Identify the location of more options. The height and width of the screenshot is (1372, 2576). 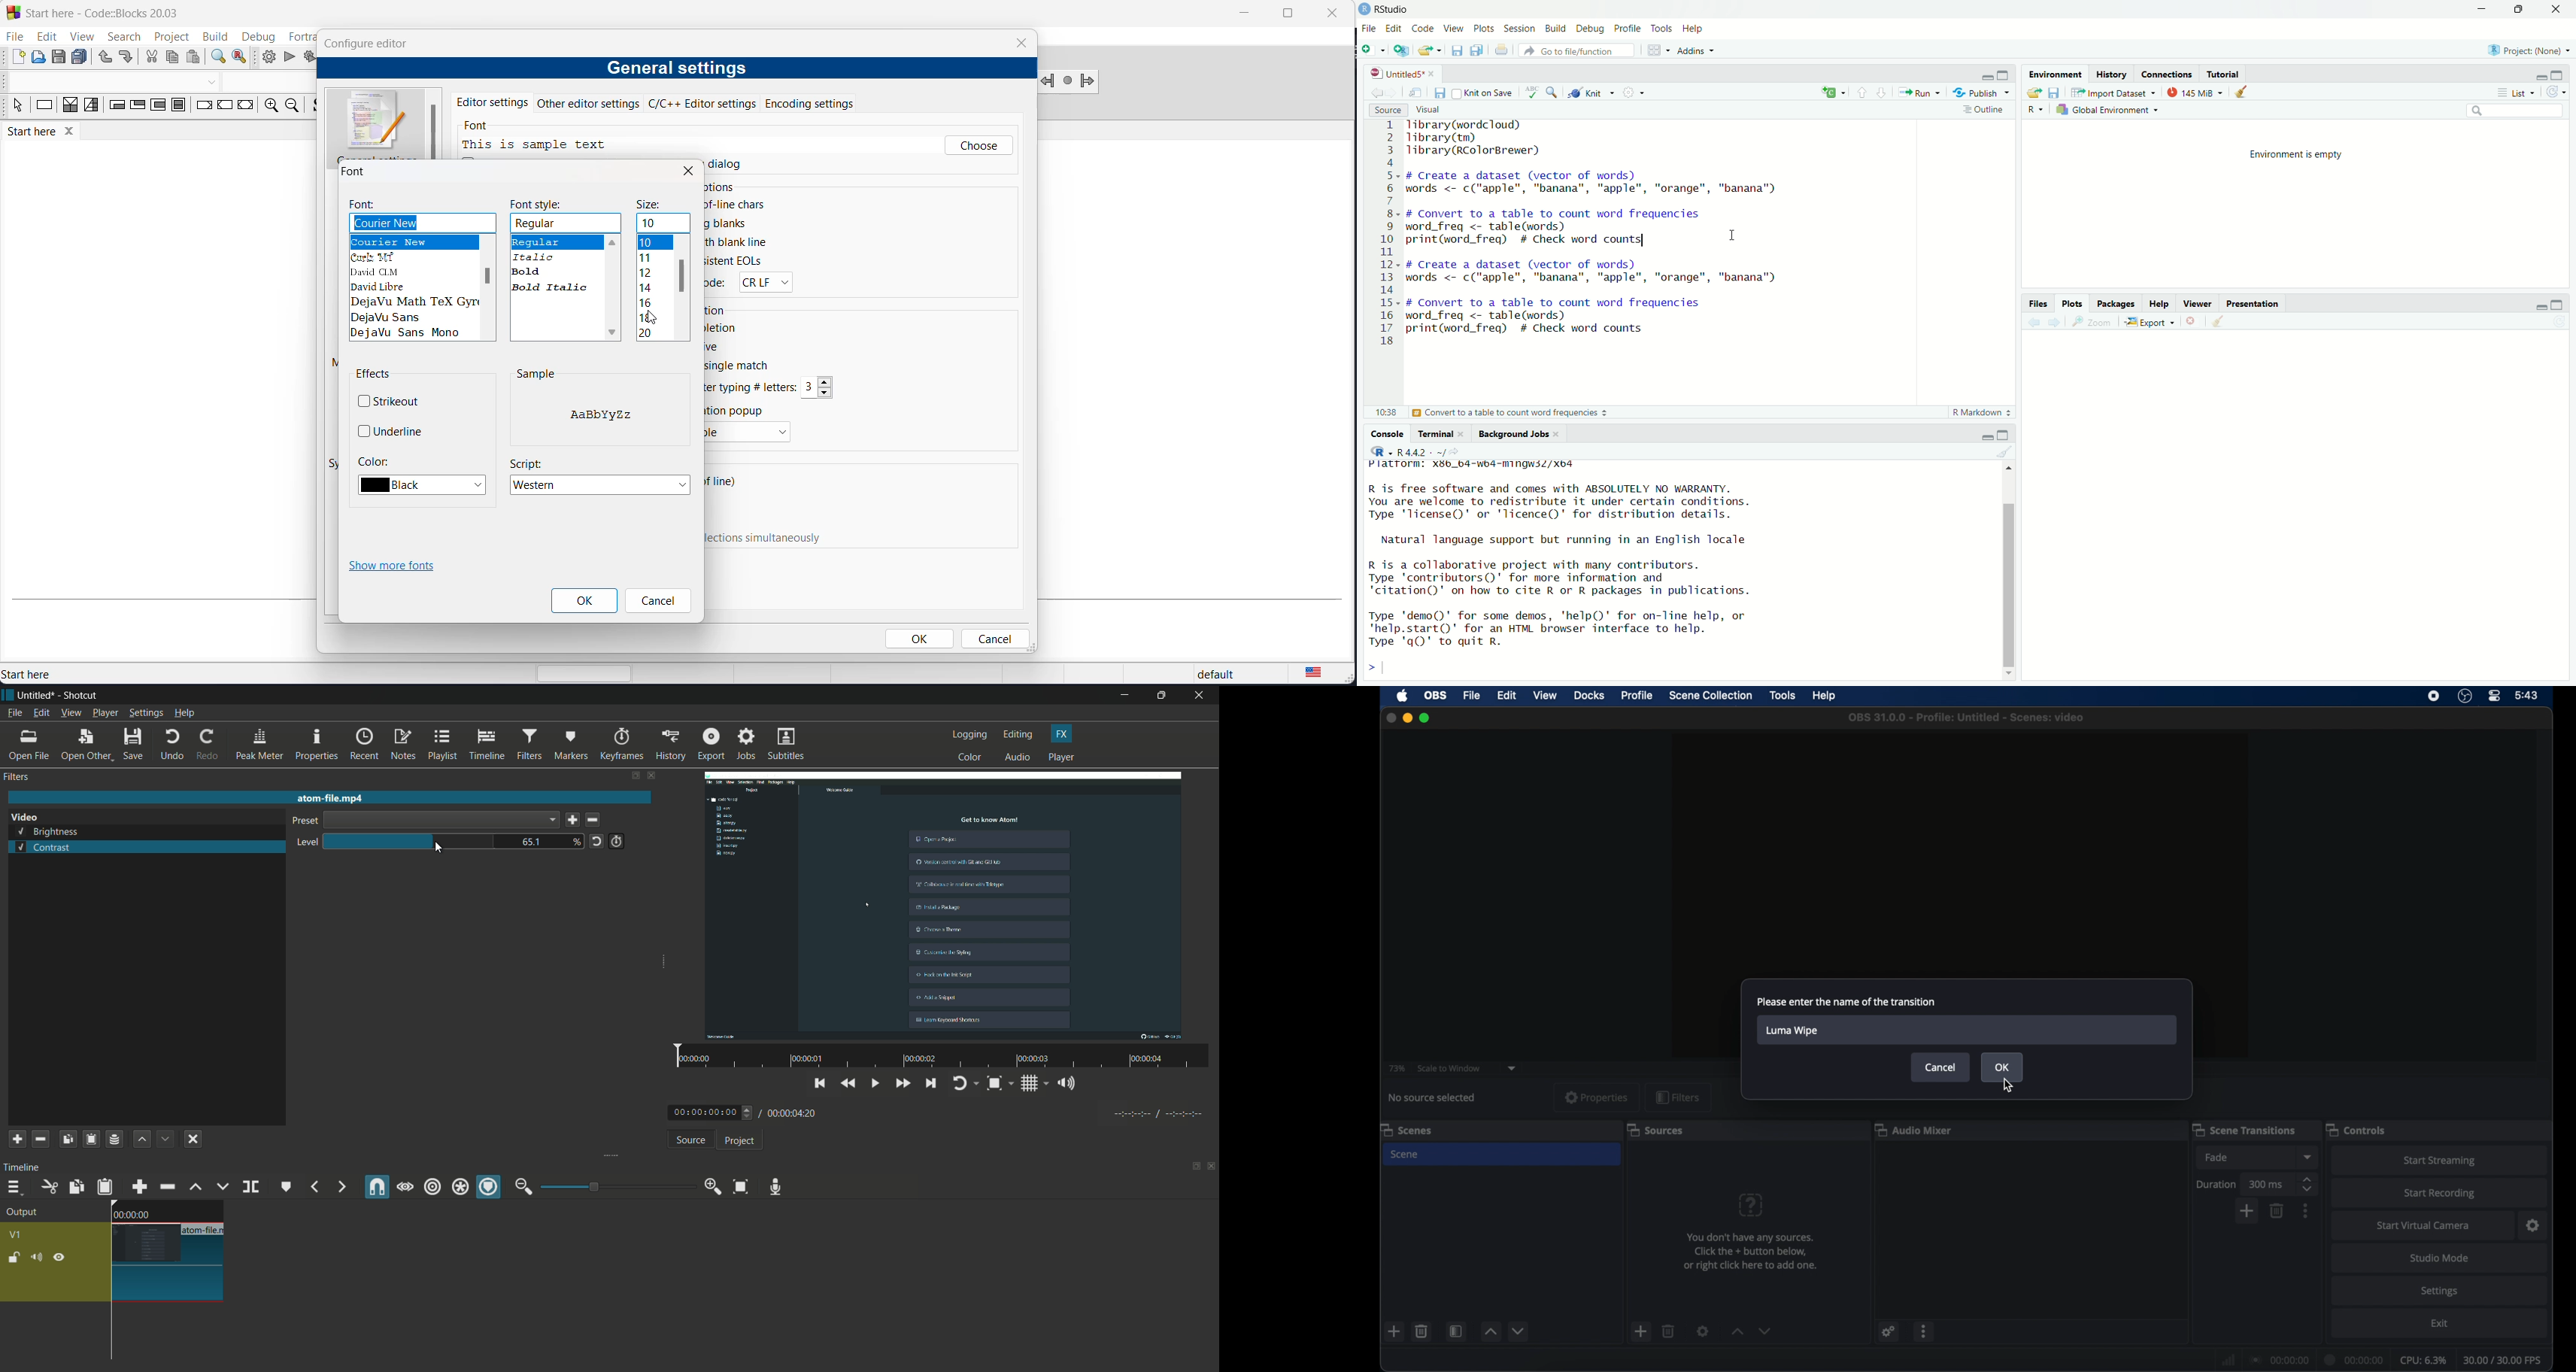
(2306, 1211).